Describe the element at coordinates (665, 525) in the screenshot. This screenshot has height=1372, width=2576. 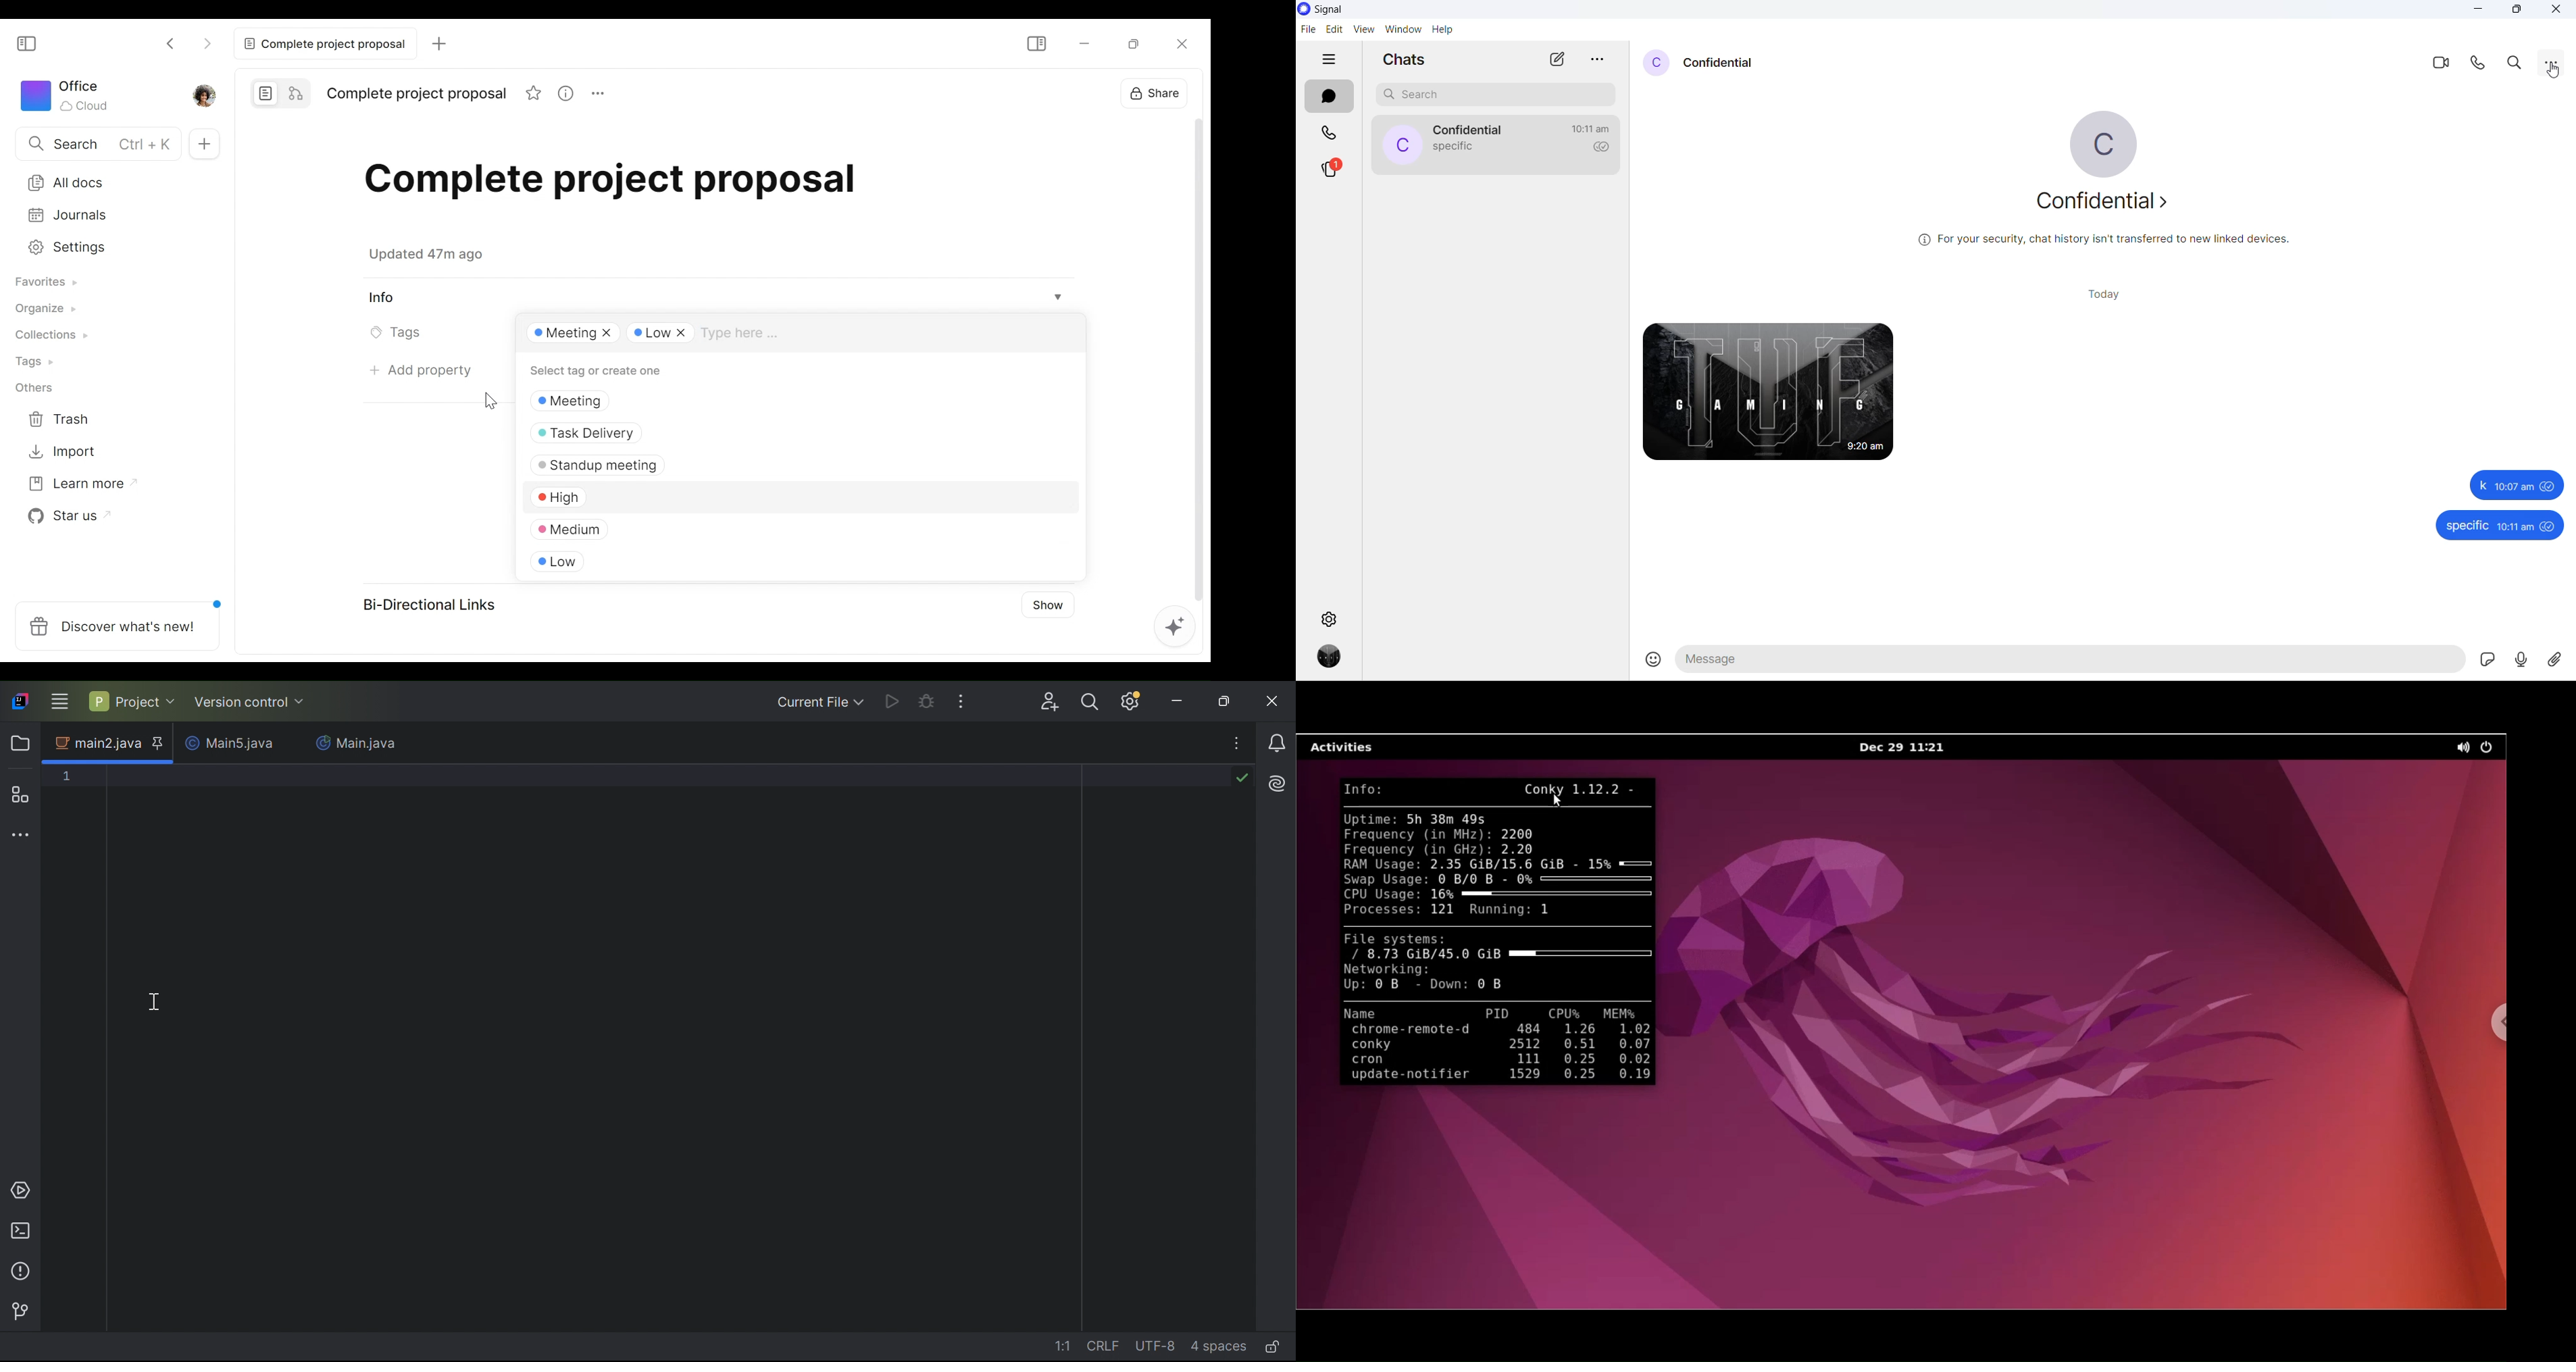
I see `Medium` at that location.